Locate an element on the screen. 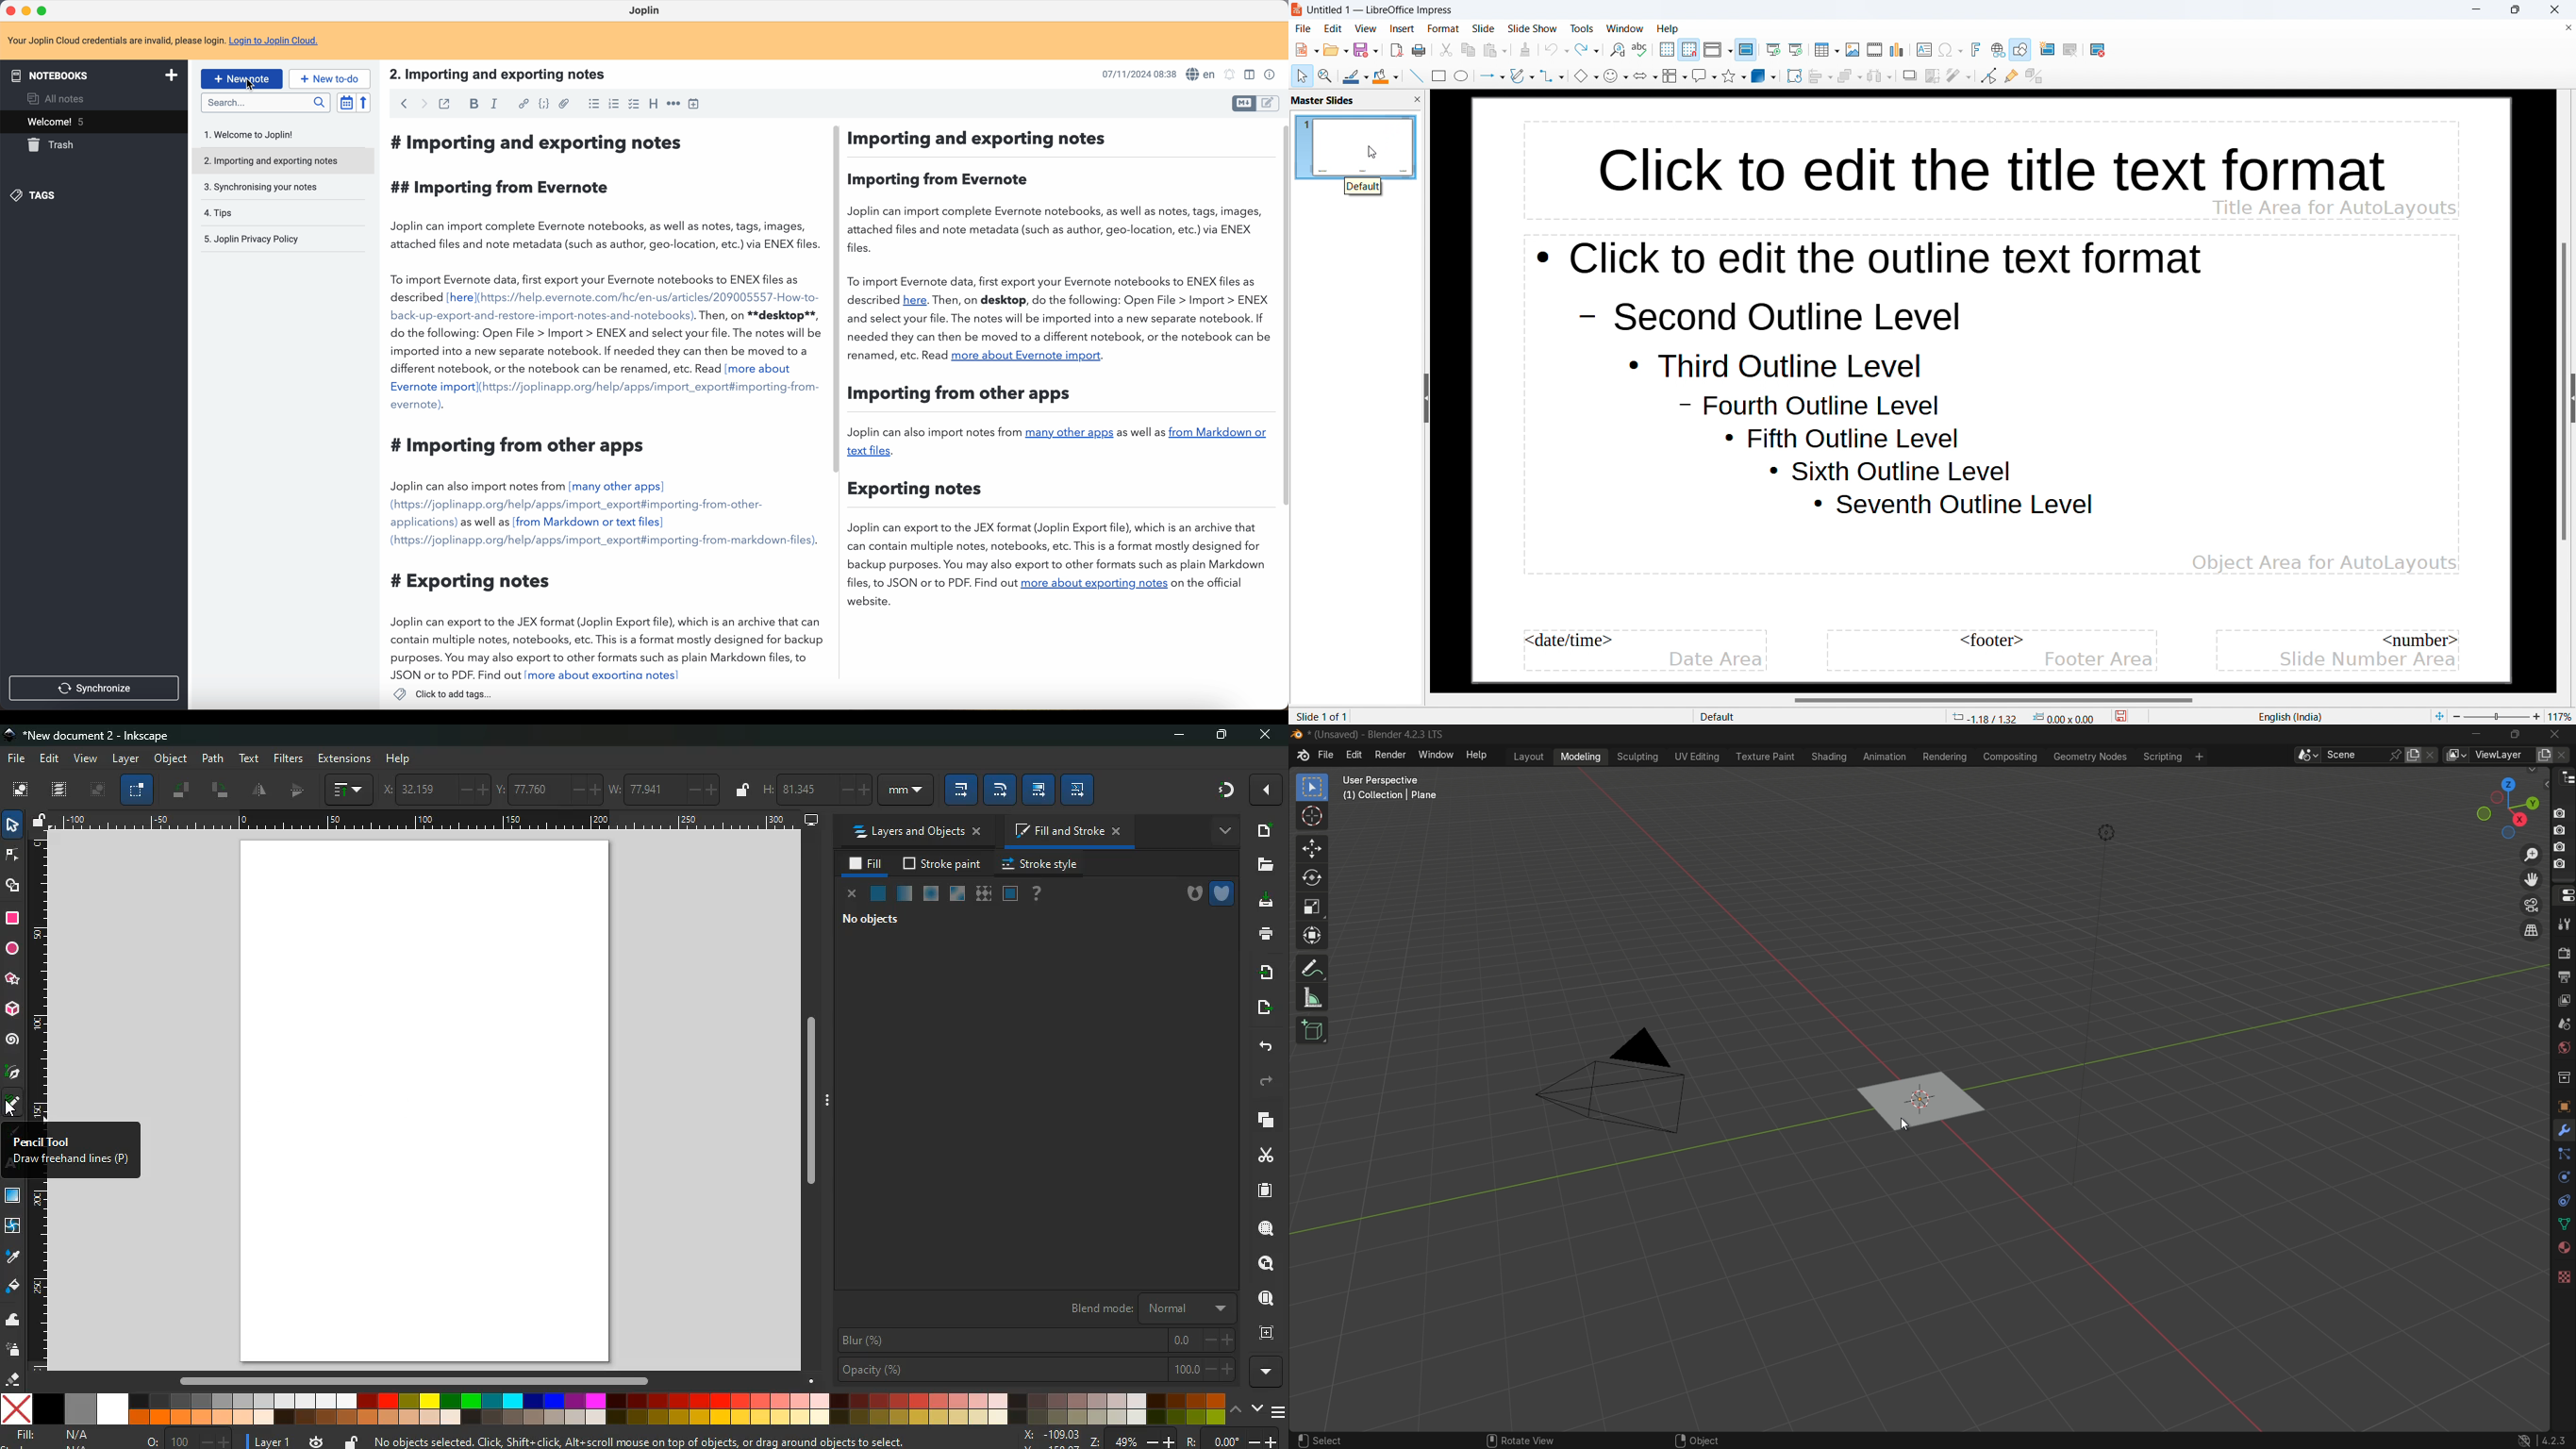 This screenshot has width=2576, height=1456. foward is located at coordinates (424, 105).